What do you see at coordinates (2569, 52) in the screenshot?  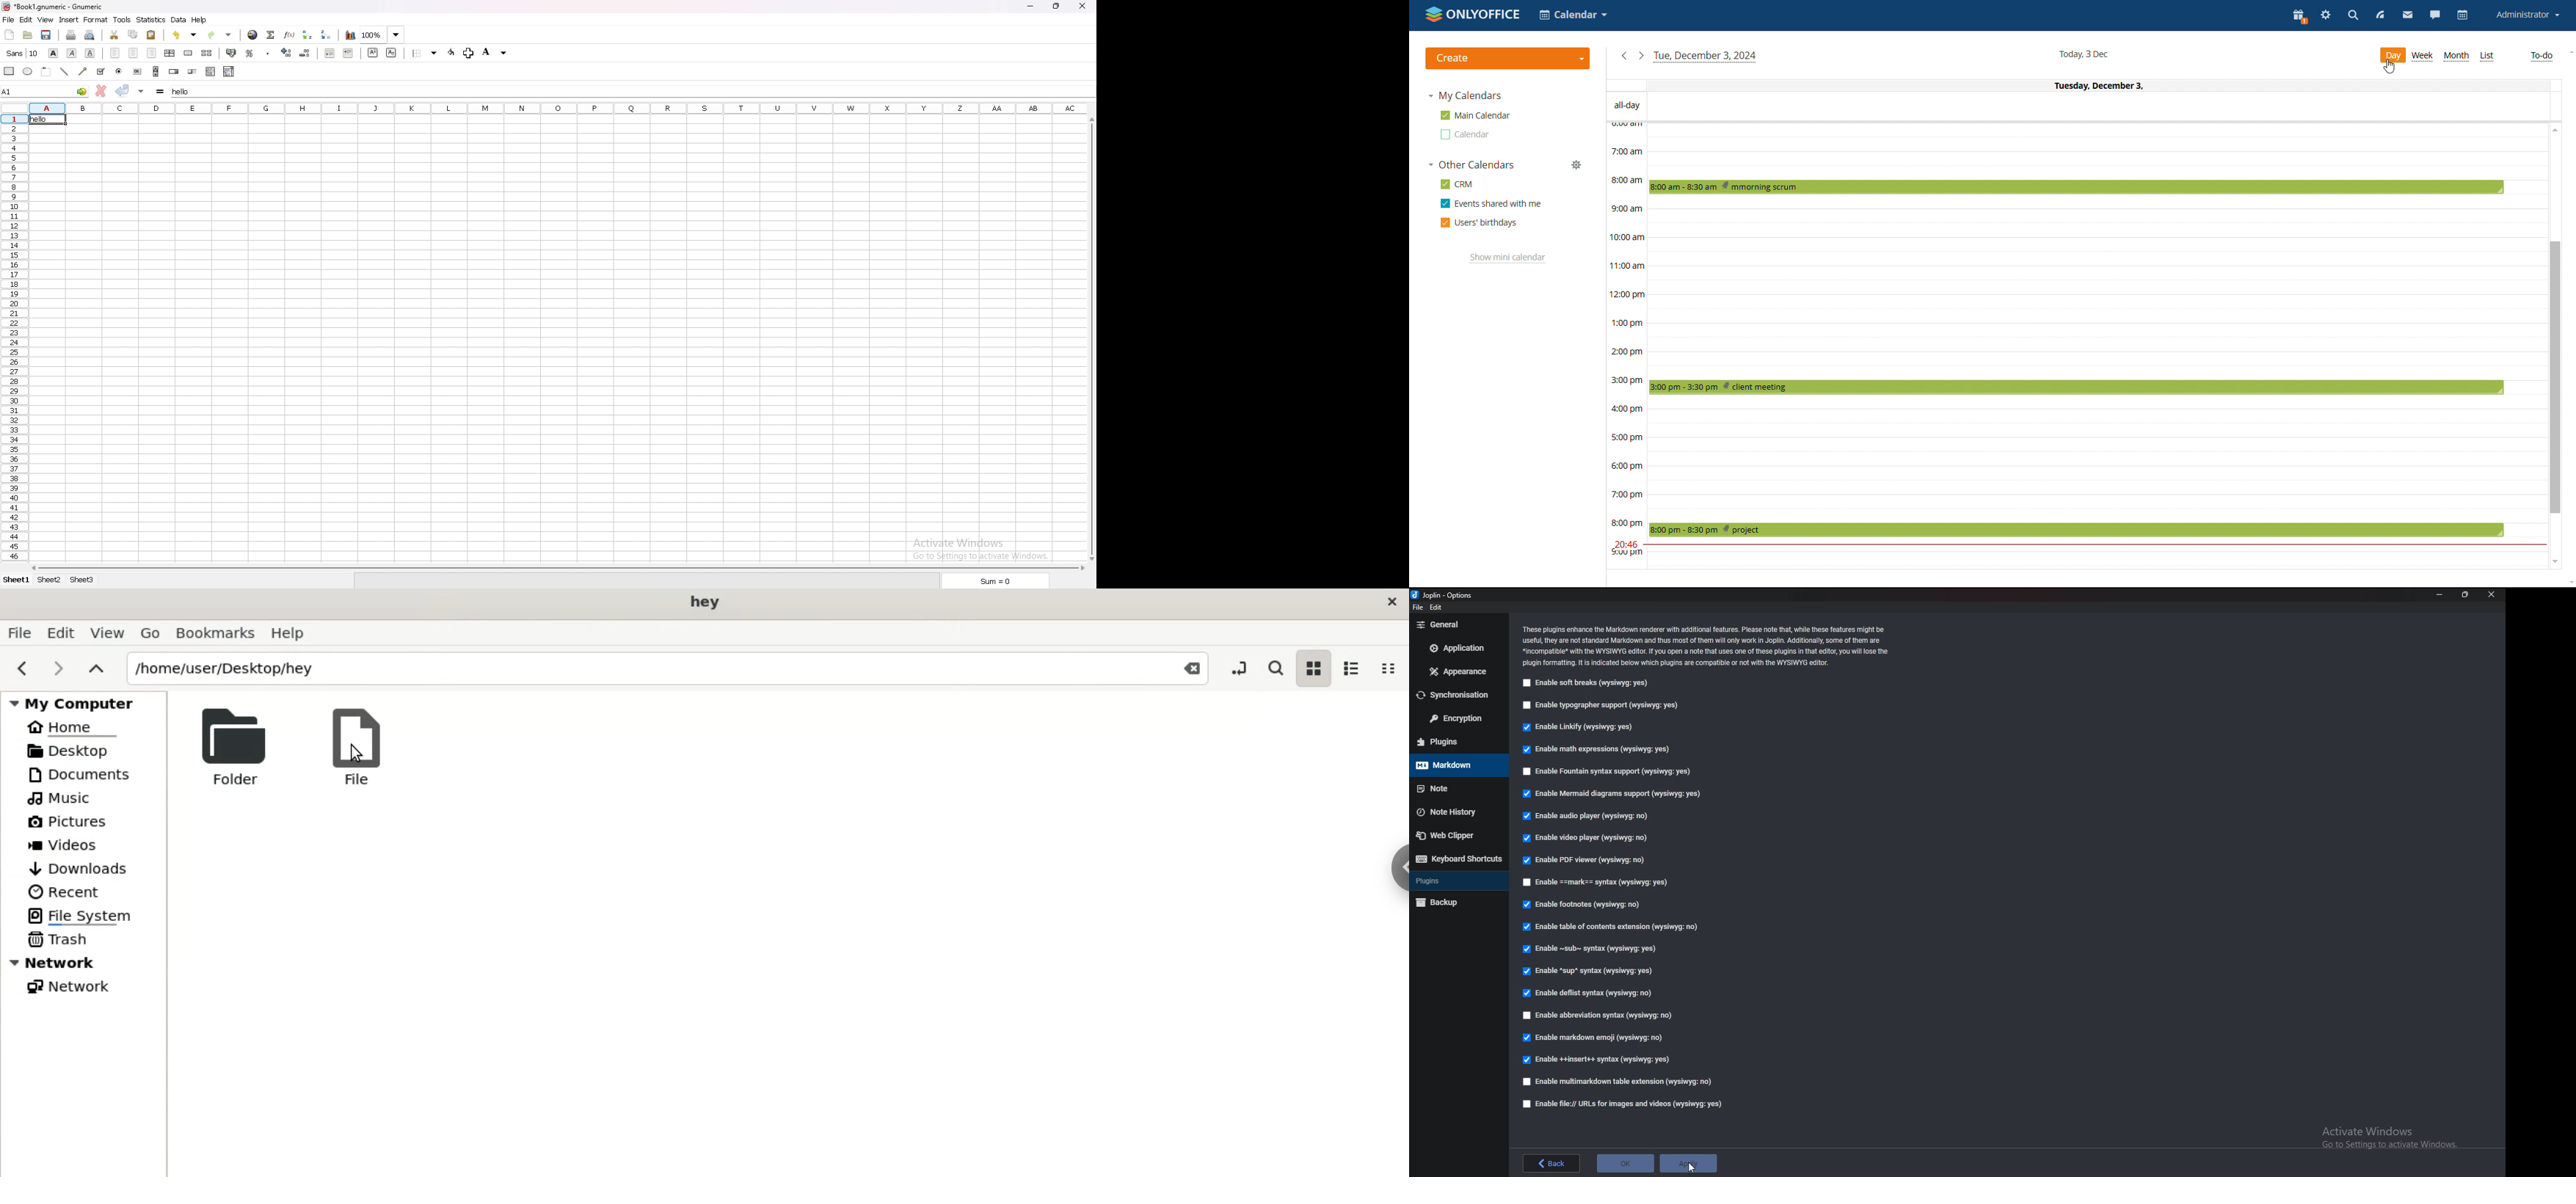 I see `scroll up` at bounding box center [2569, 52].